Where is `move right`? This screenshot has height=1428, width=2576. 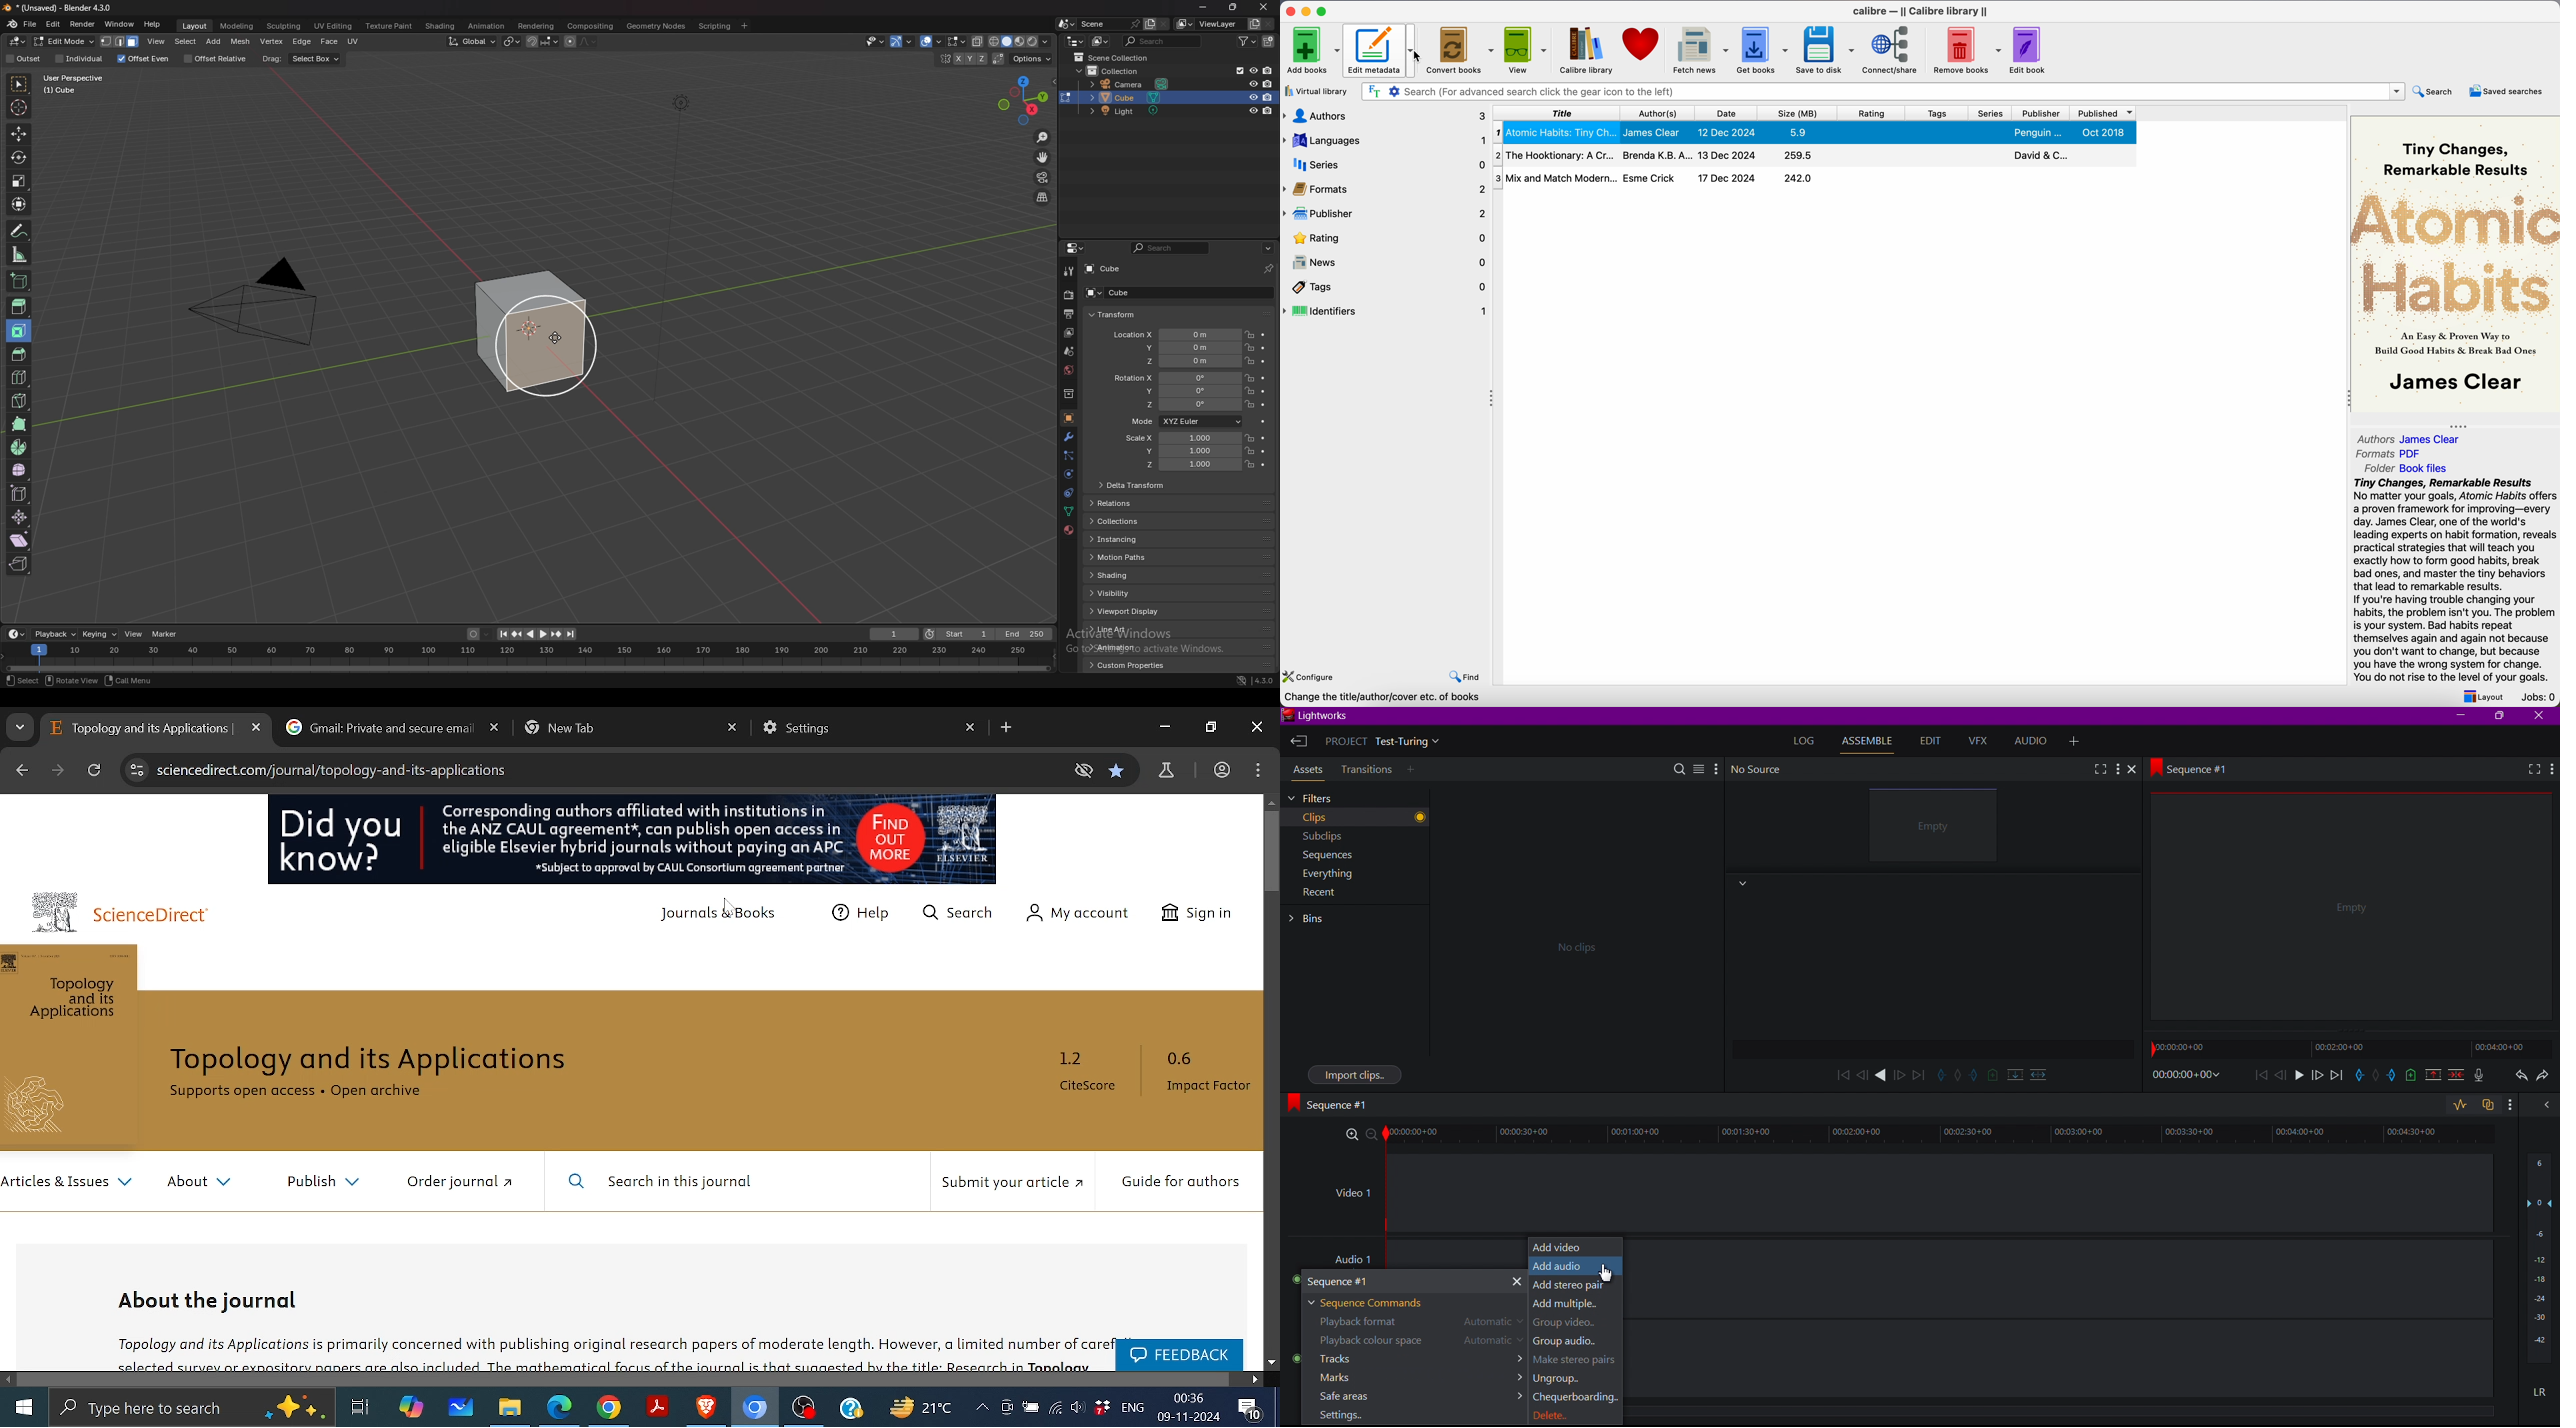 move right is located at coordinates (1254, 1379).